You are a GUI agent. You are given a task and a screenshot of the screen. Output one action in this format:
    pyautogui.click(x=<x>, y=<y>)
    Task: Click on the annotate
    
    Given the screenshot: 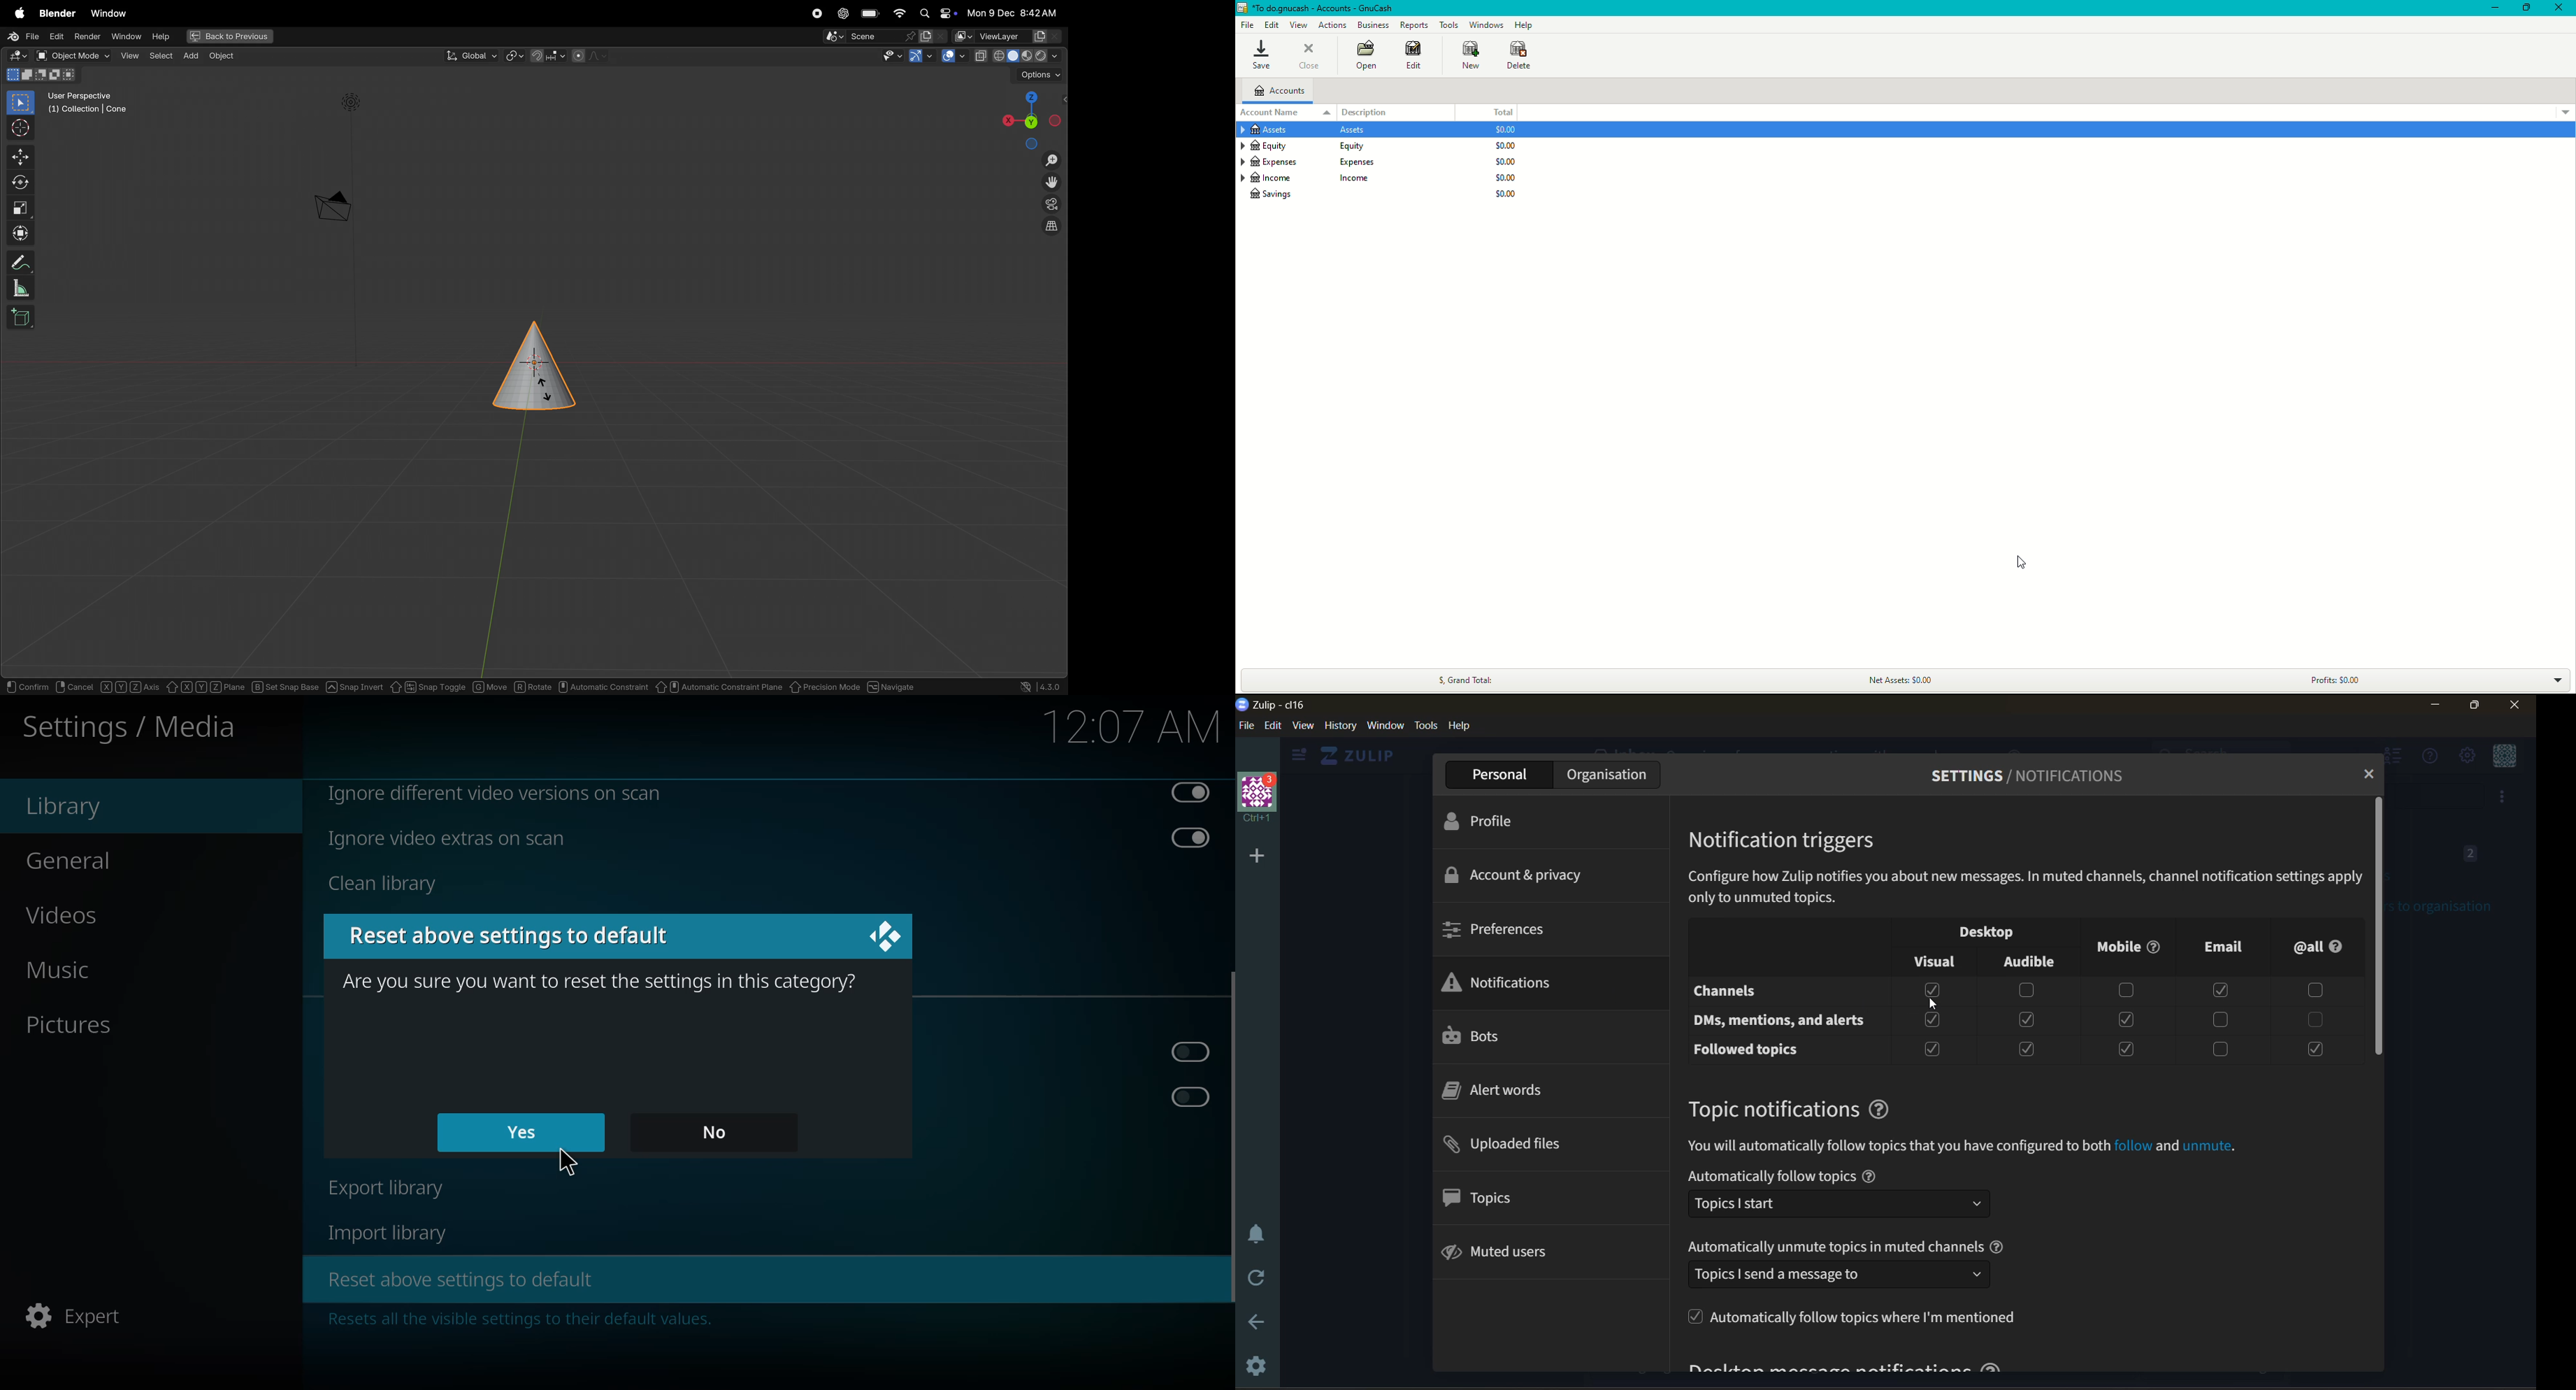 What is the action you would take?
    pyautogui.click(x=17, y=262)
    